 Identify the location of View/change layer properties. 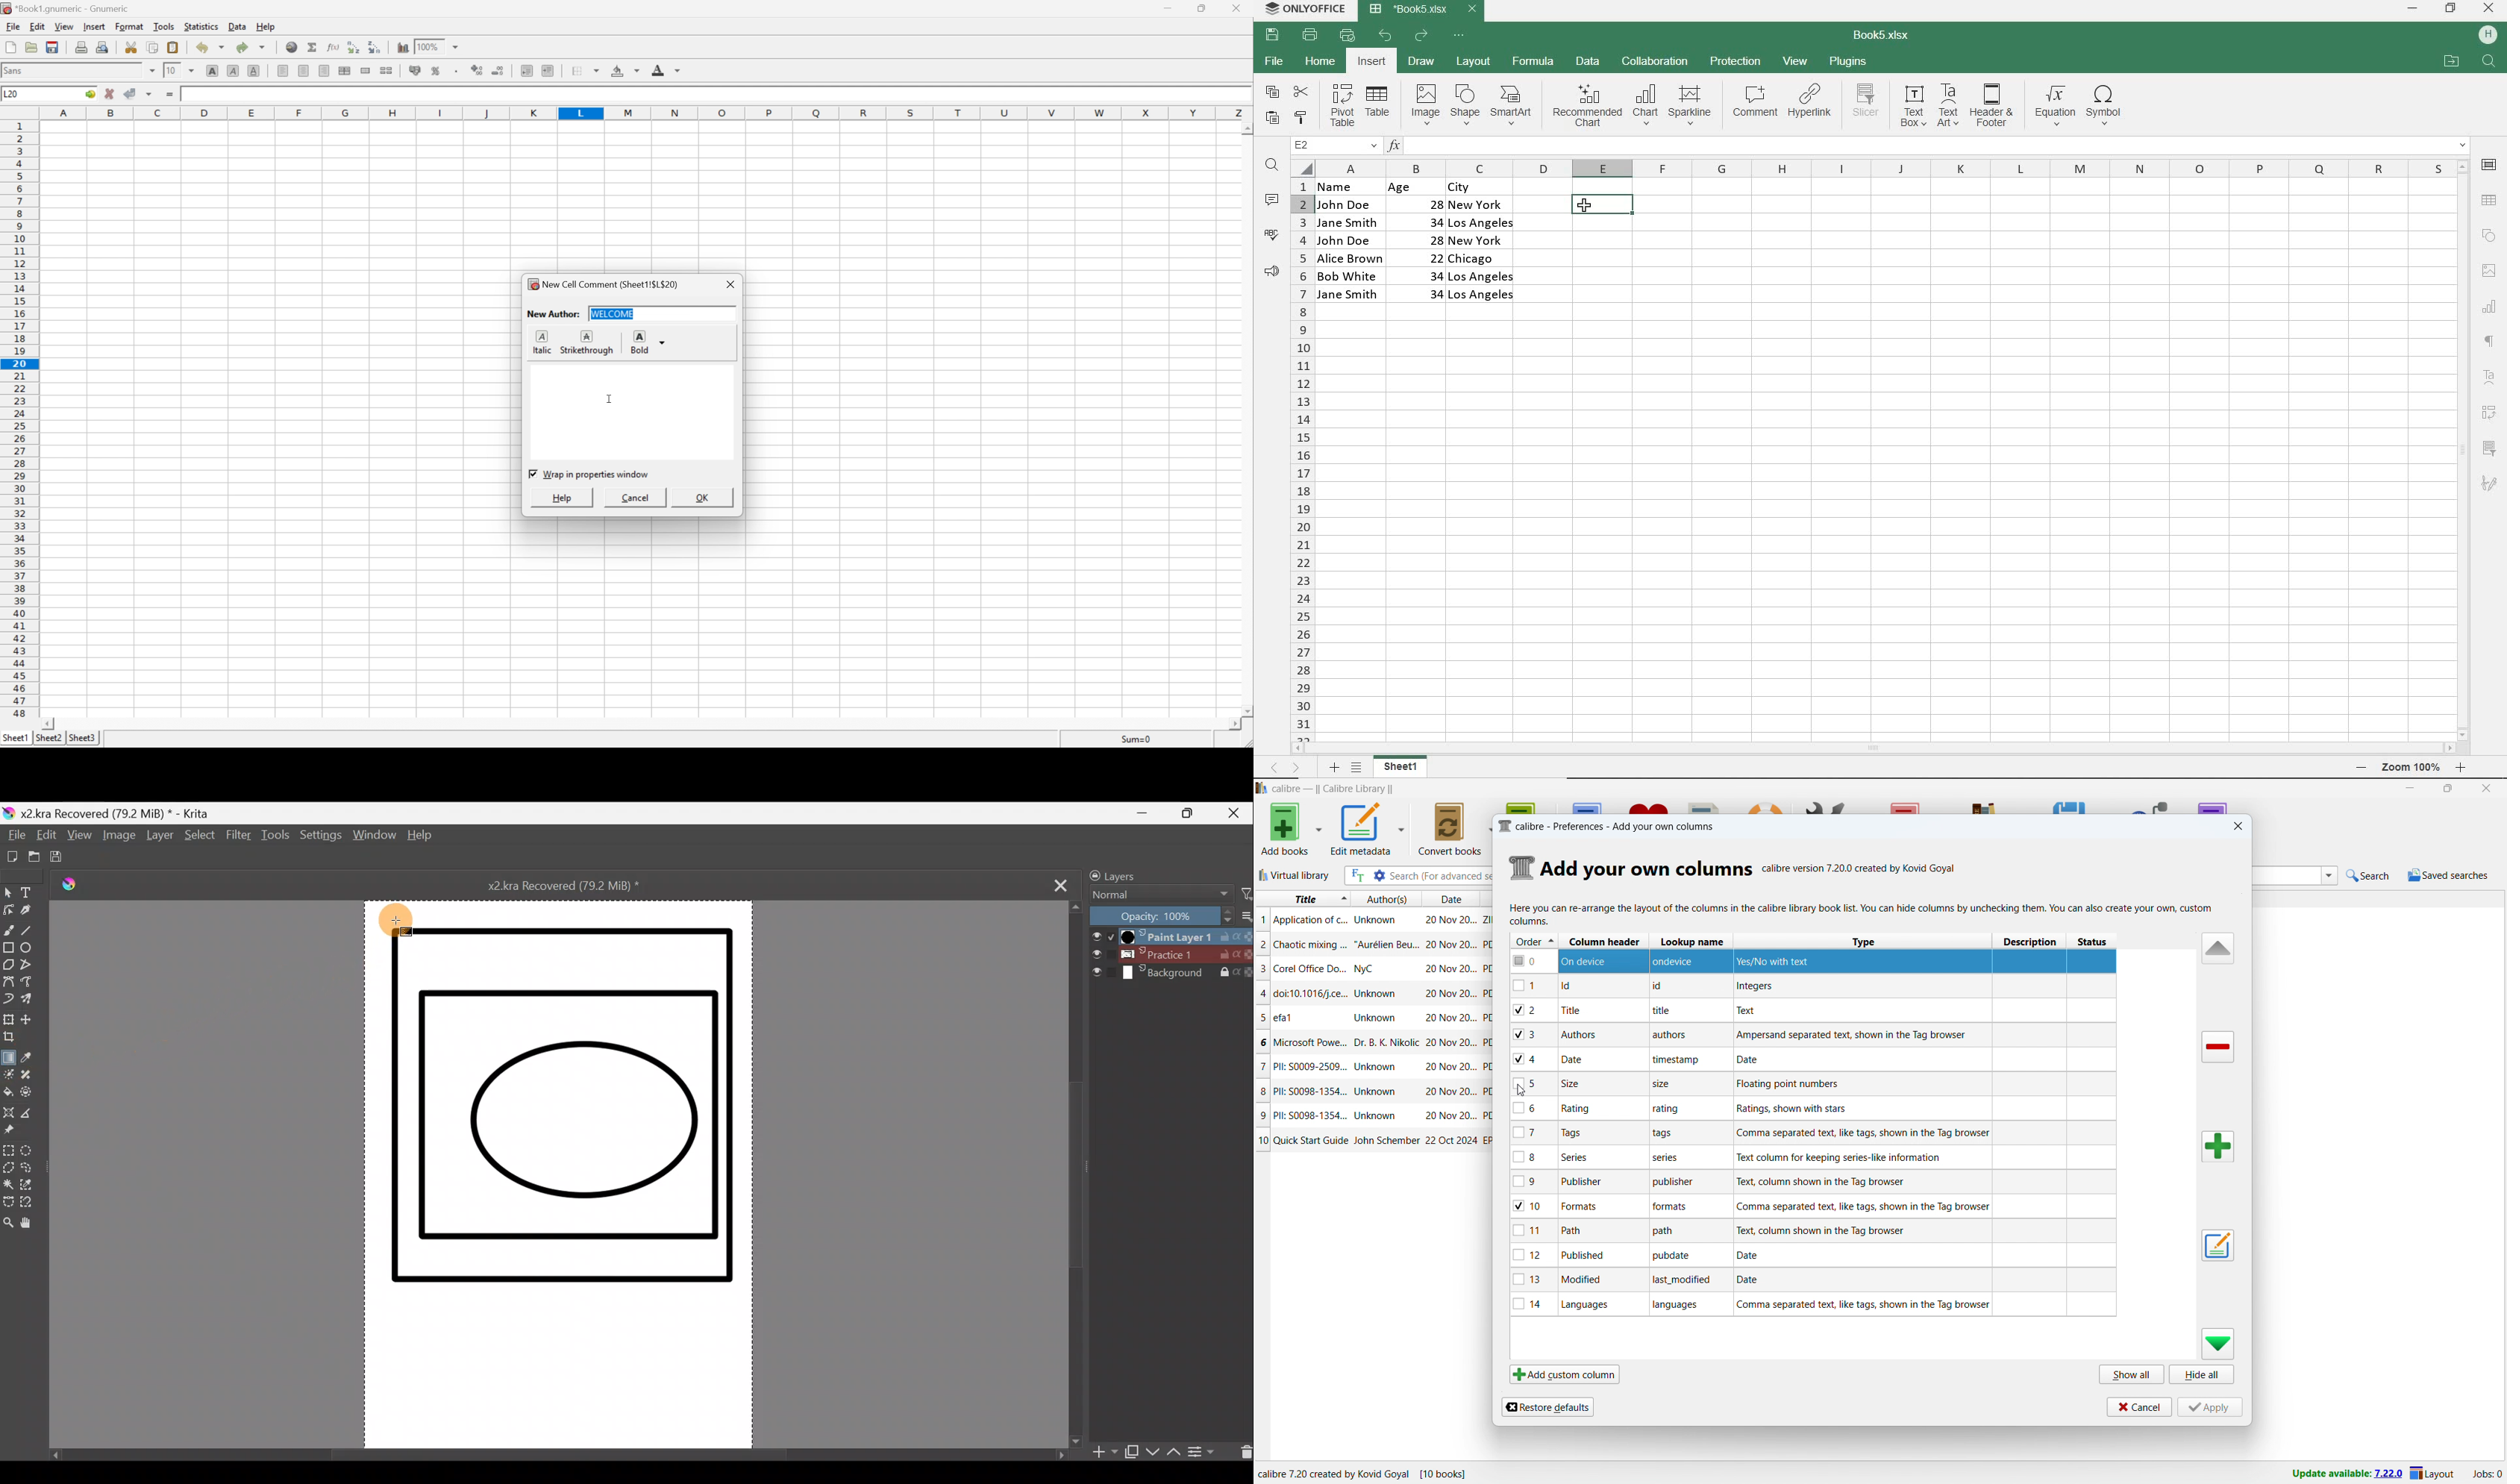
(1207, 1451).